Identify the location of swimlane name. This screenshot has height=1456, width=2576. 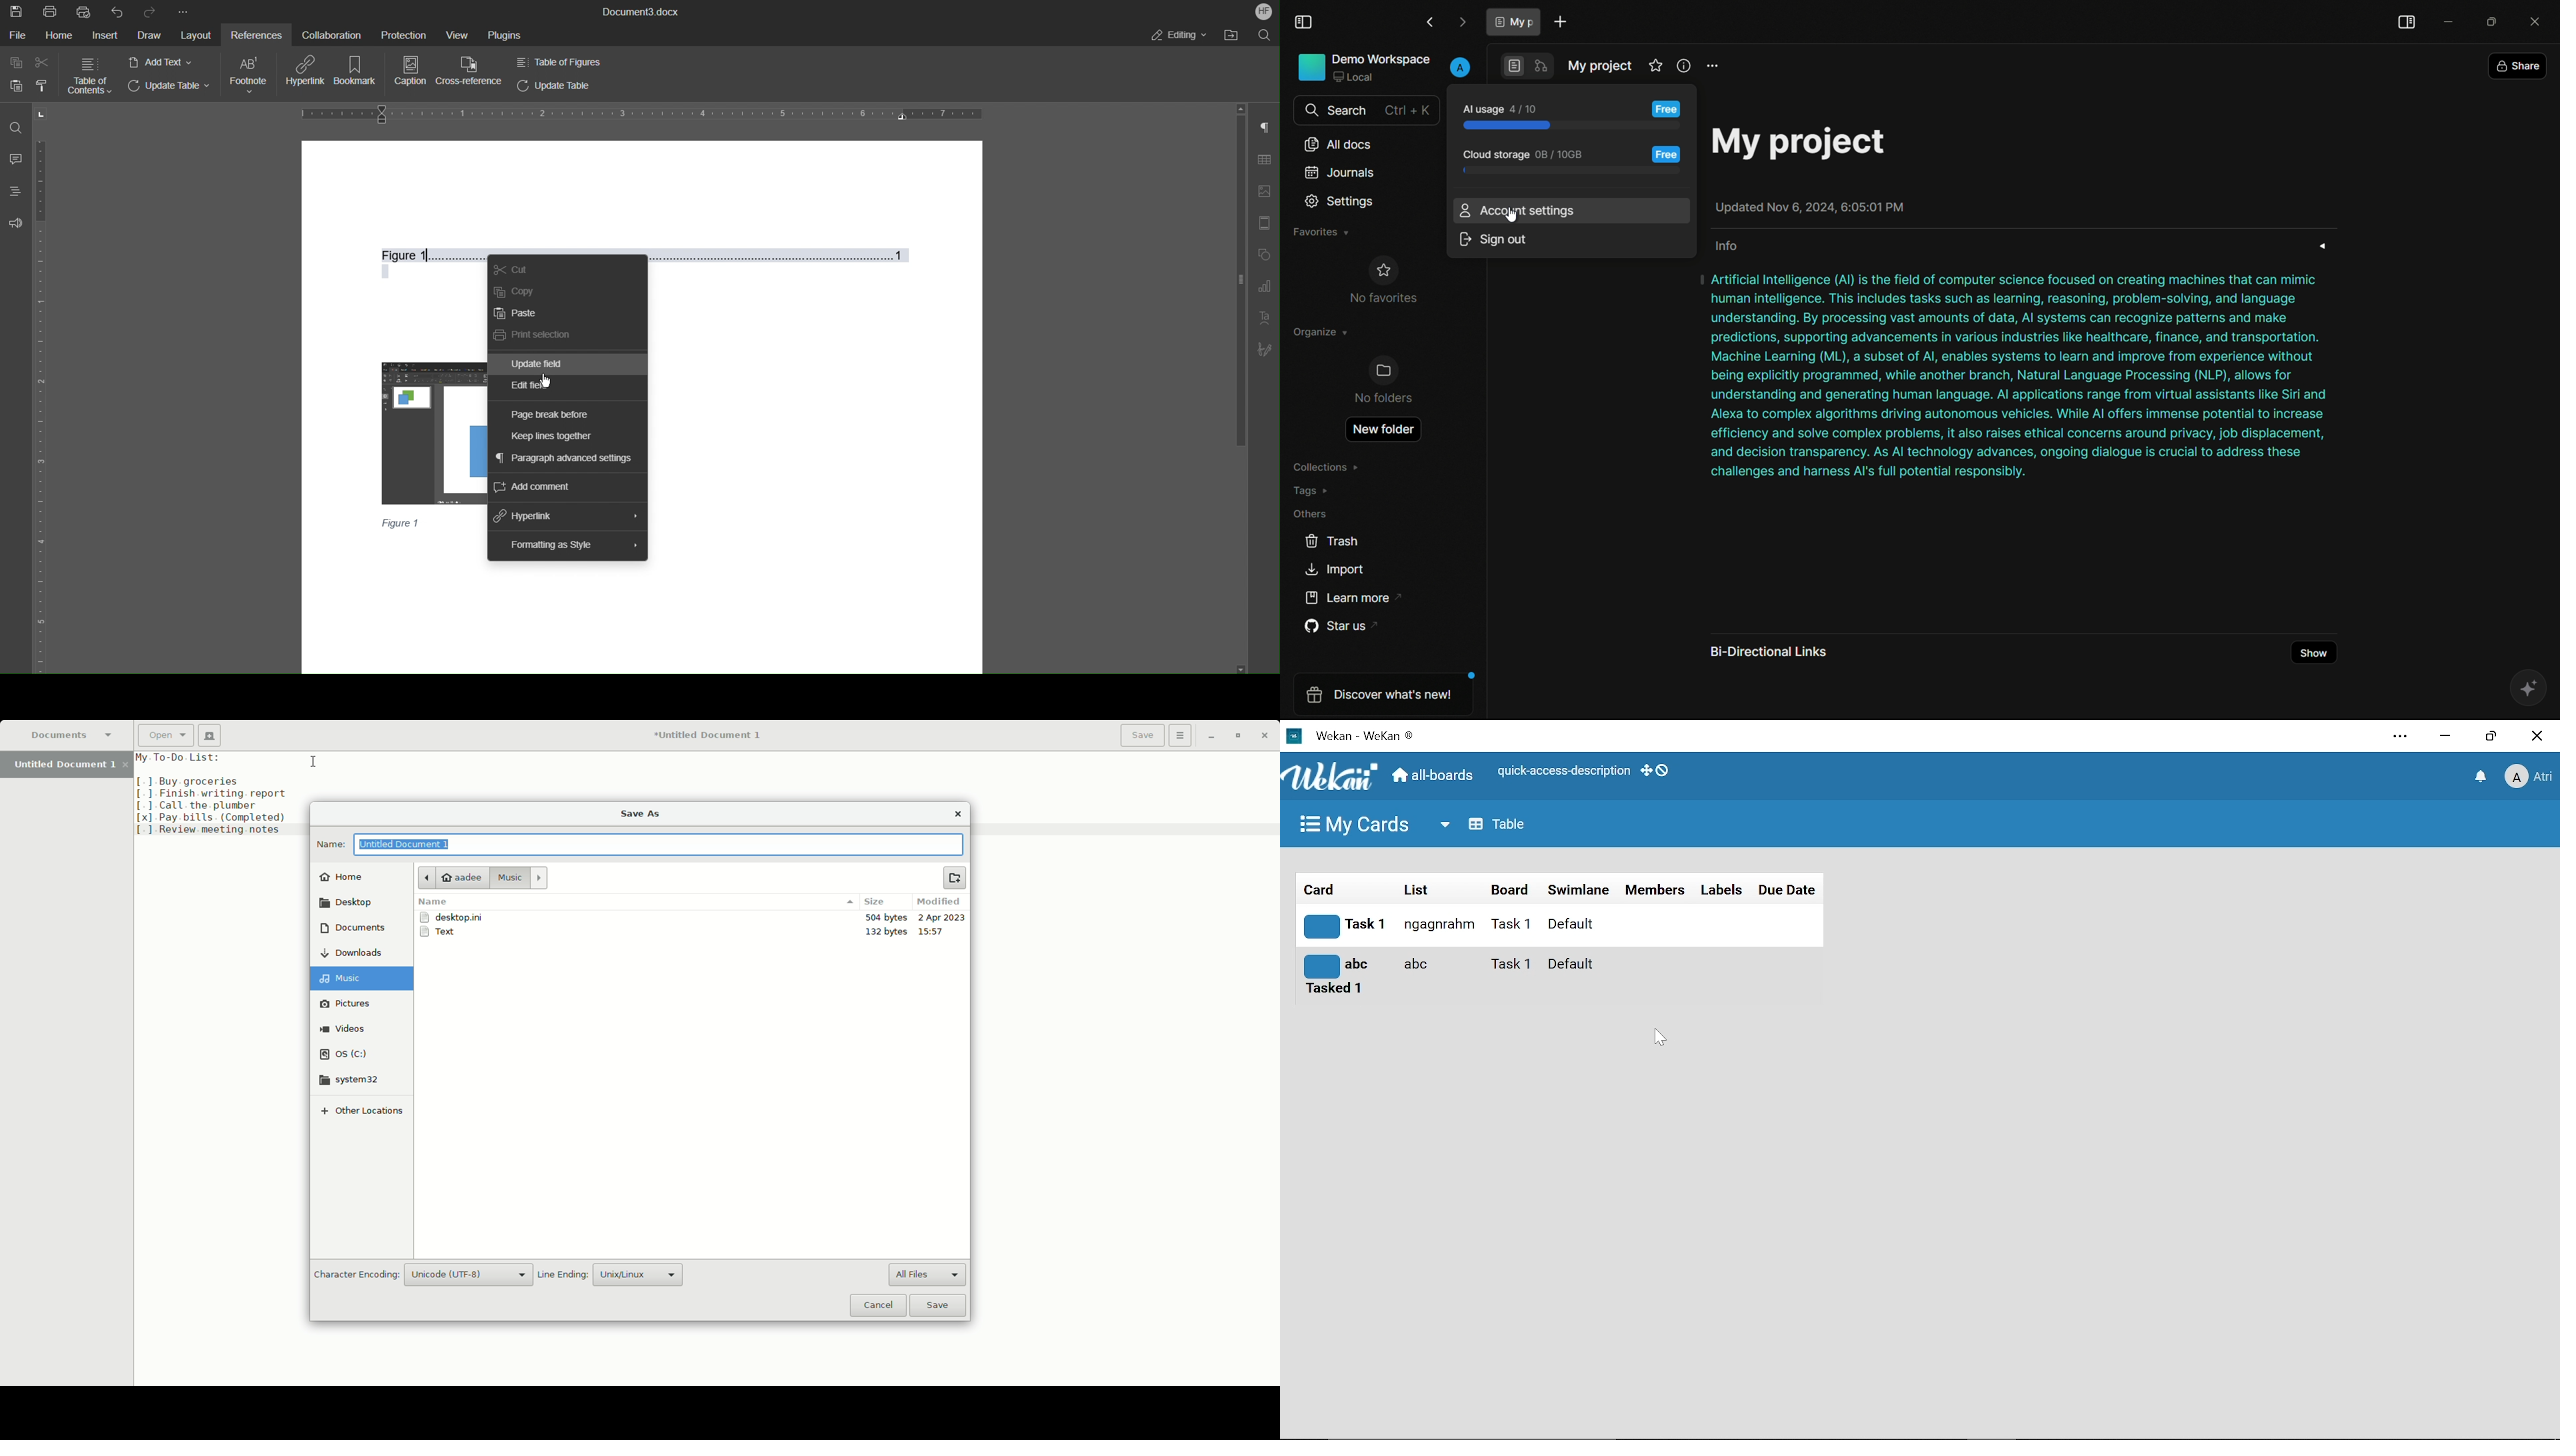
(1571, 965).